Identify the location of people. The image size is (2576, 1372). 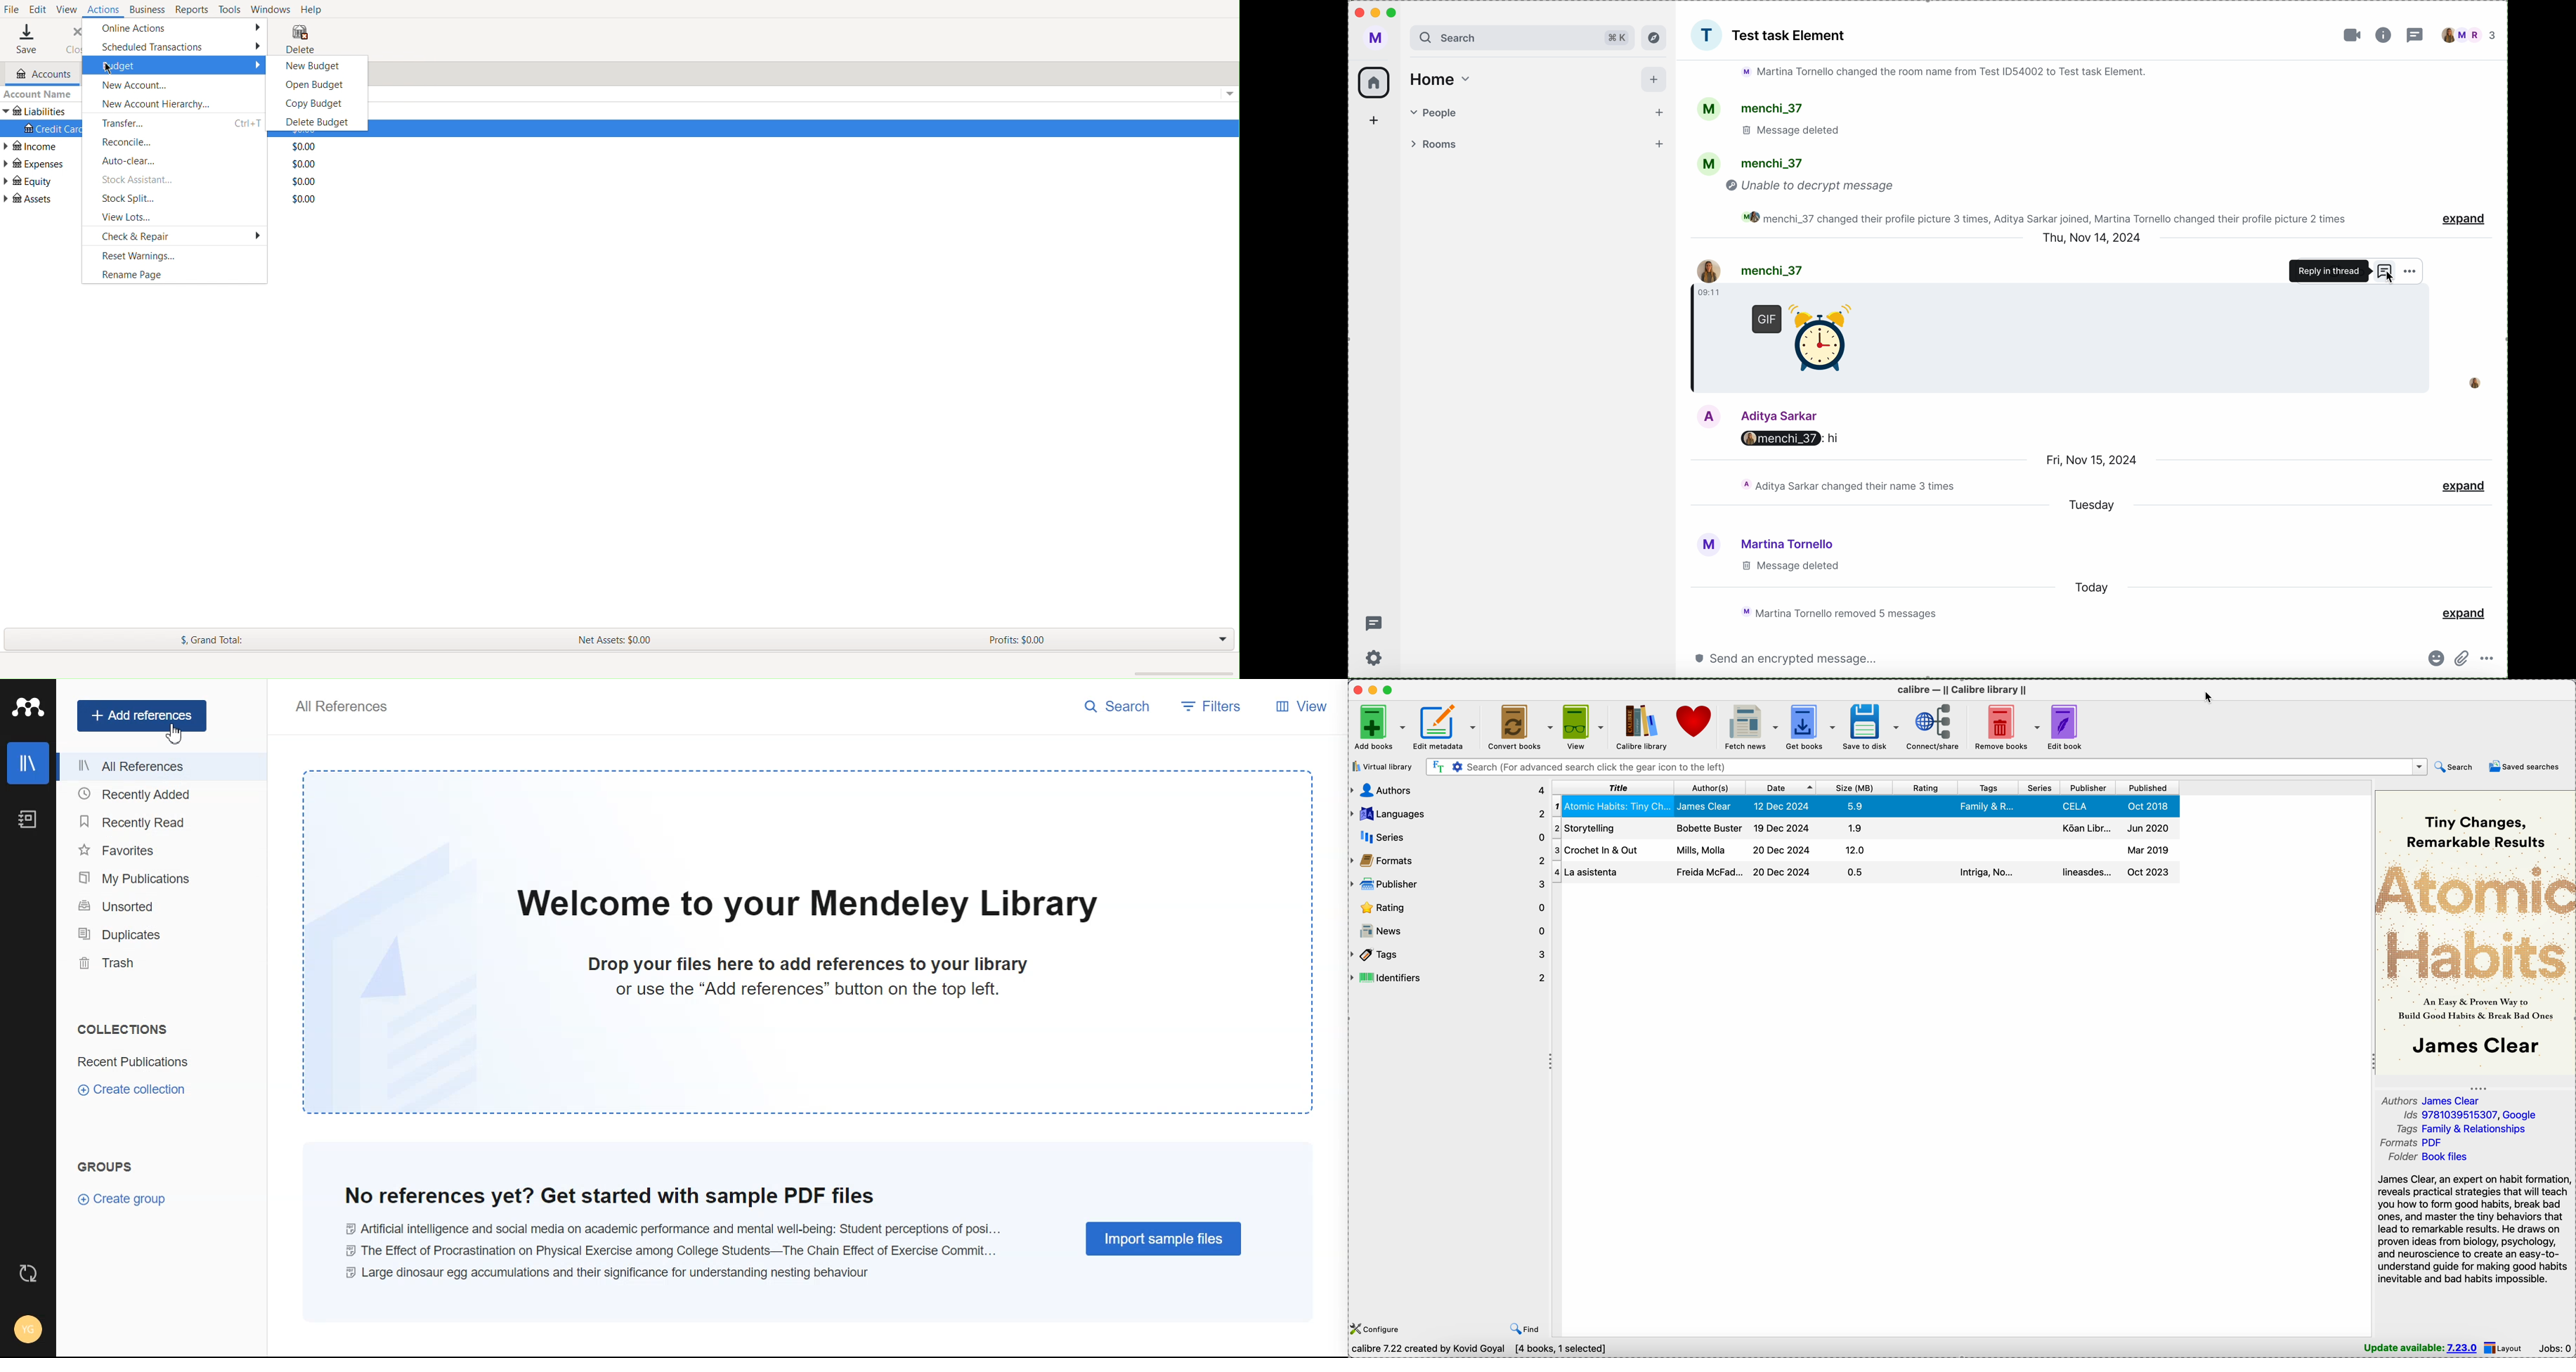
(2469, 35).